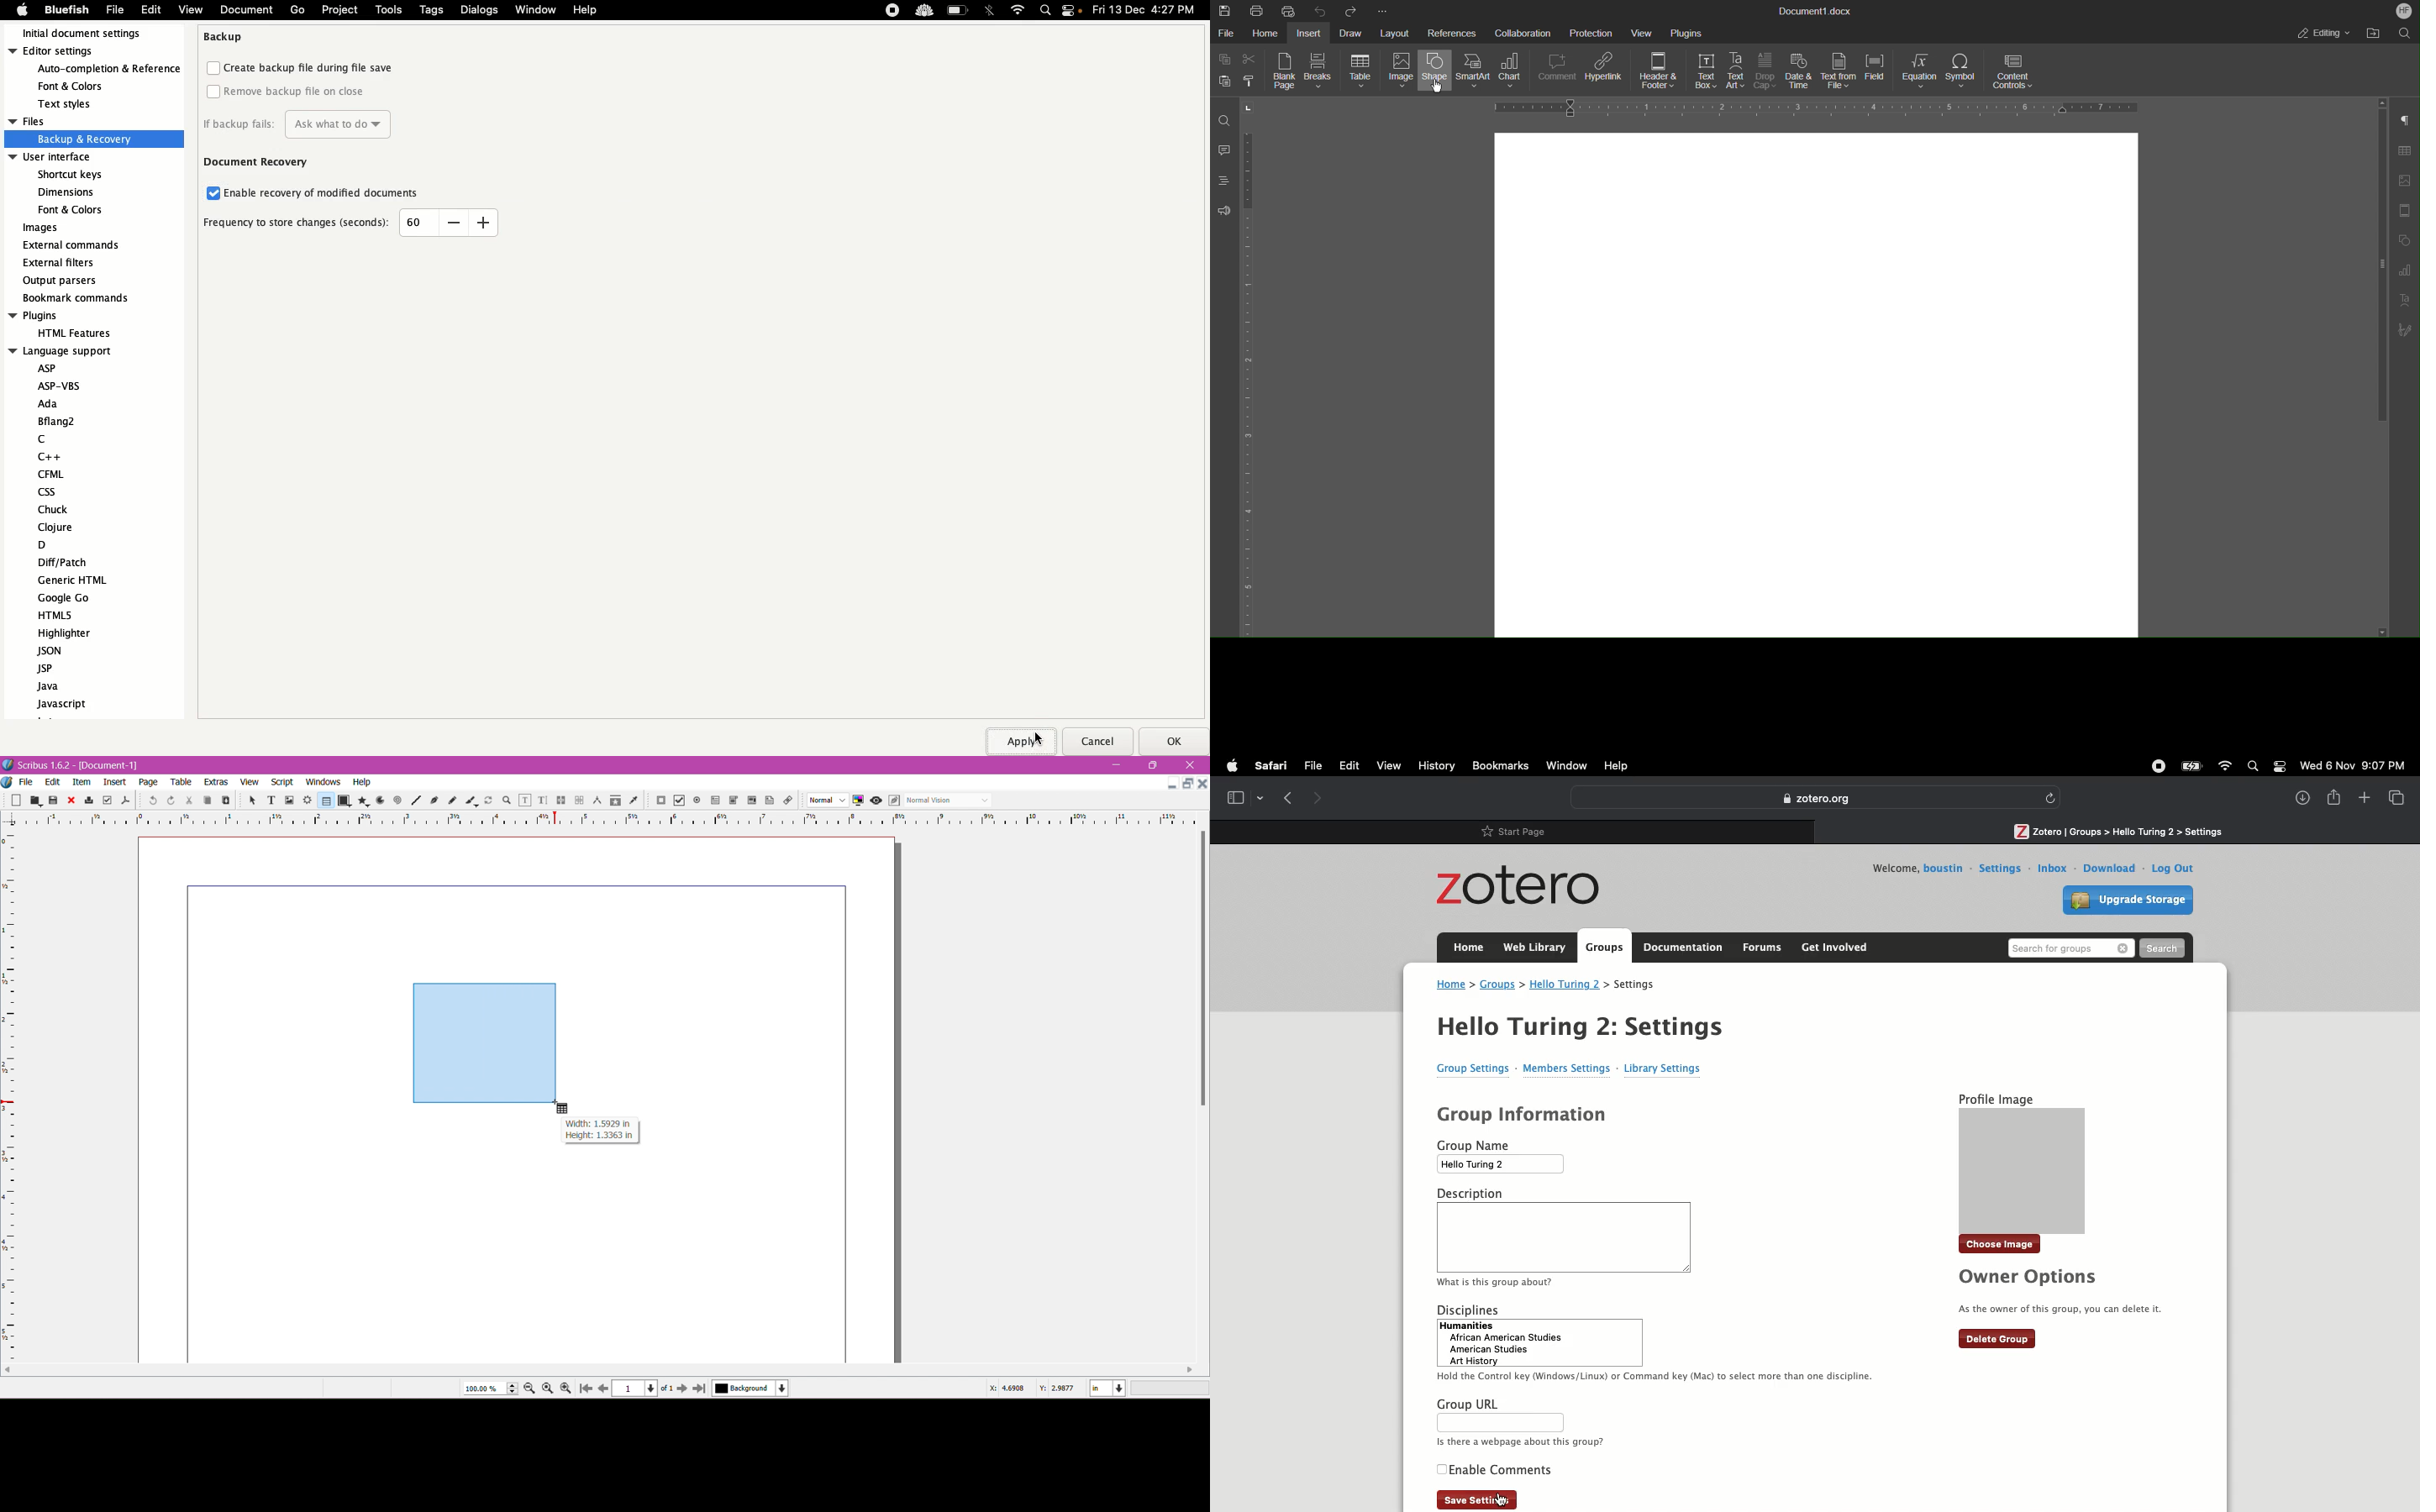 This screenshot has height=1512, width=2436. What do you see at coordinates (361, 800) in the screenshot?
I see `Polygon` at bounding box center [361, 800].